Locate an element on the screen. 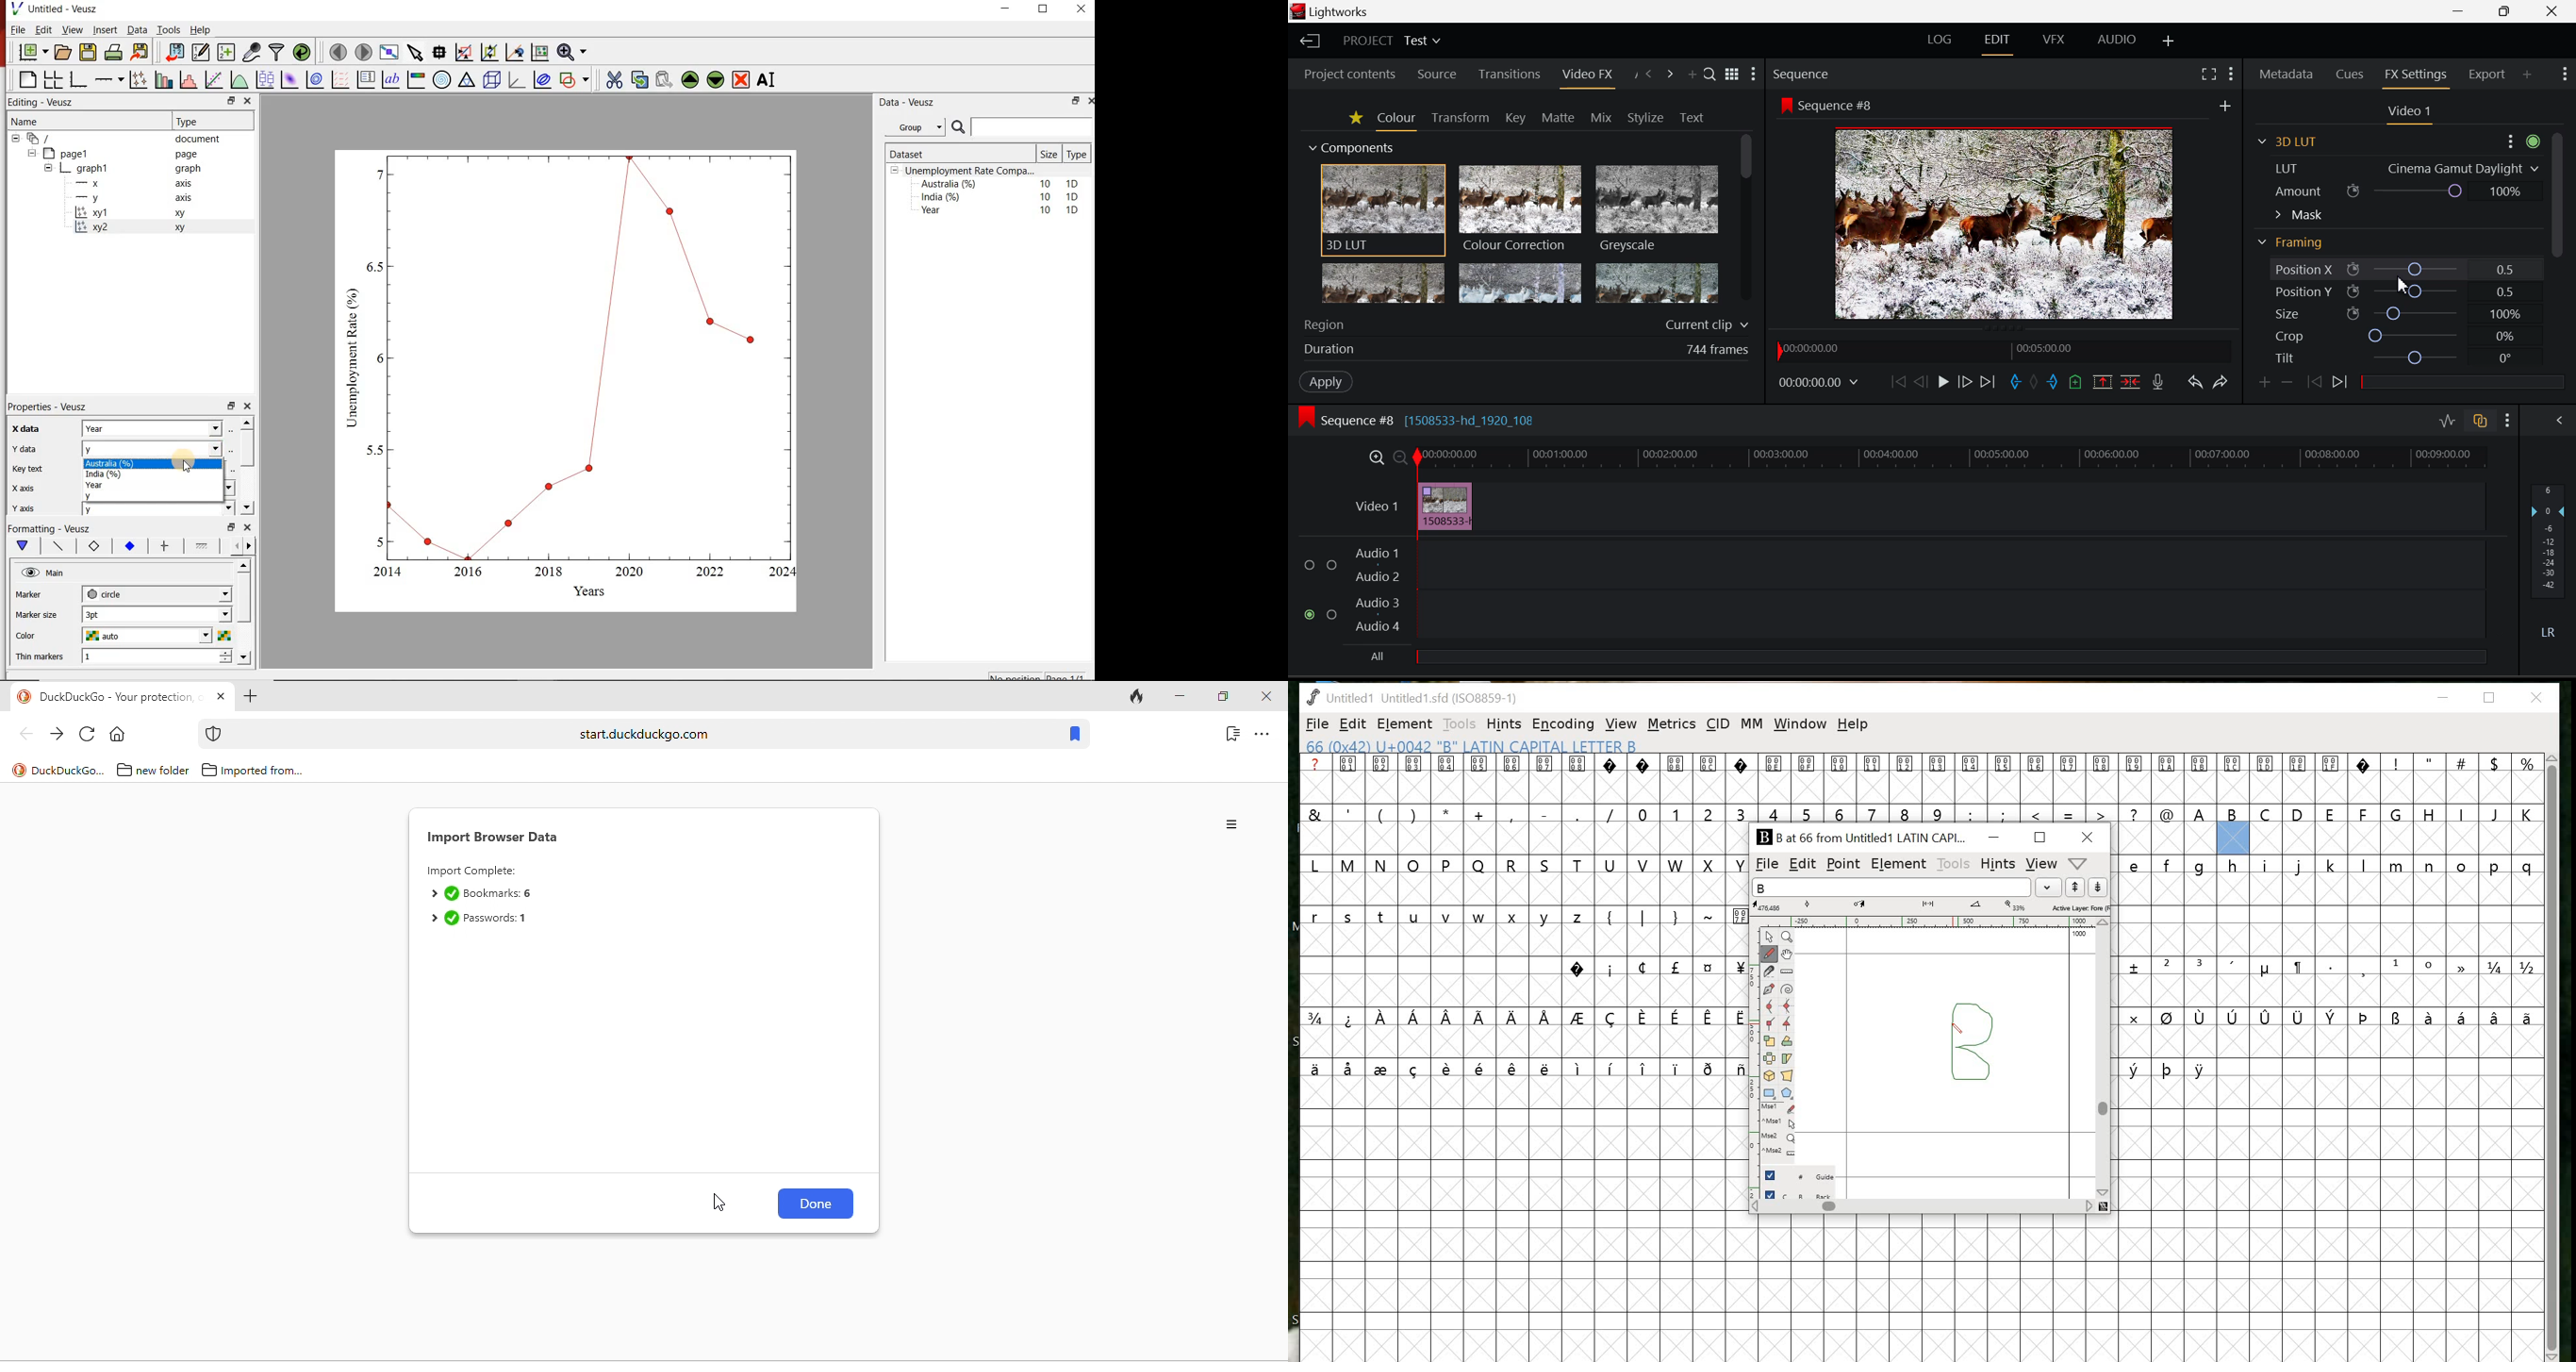  minimise is located at coordinates (231, 526).